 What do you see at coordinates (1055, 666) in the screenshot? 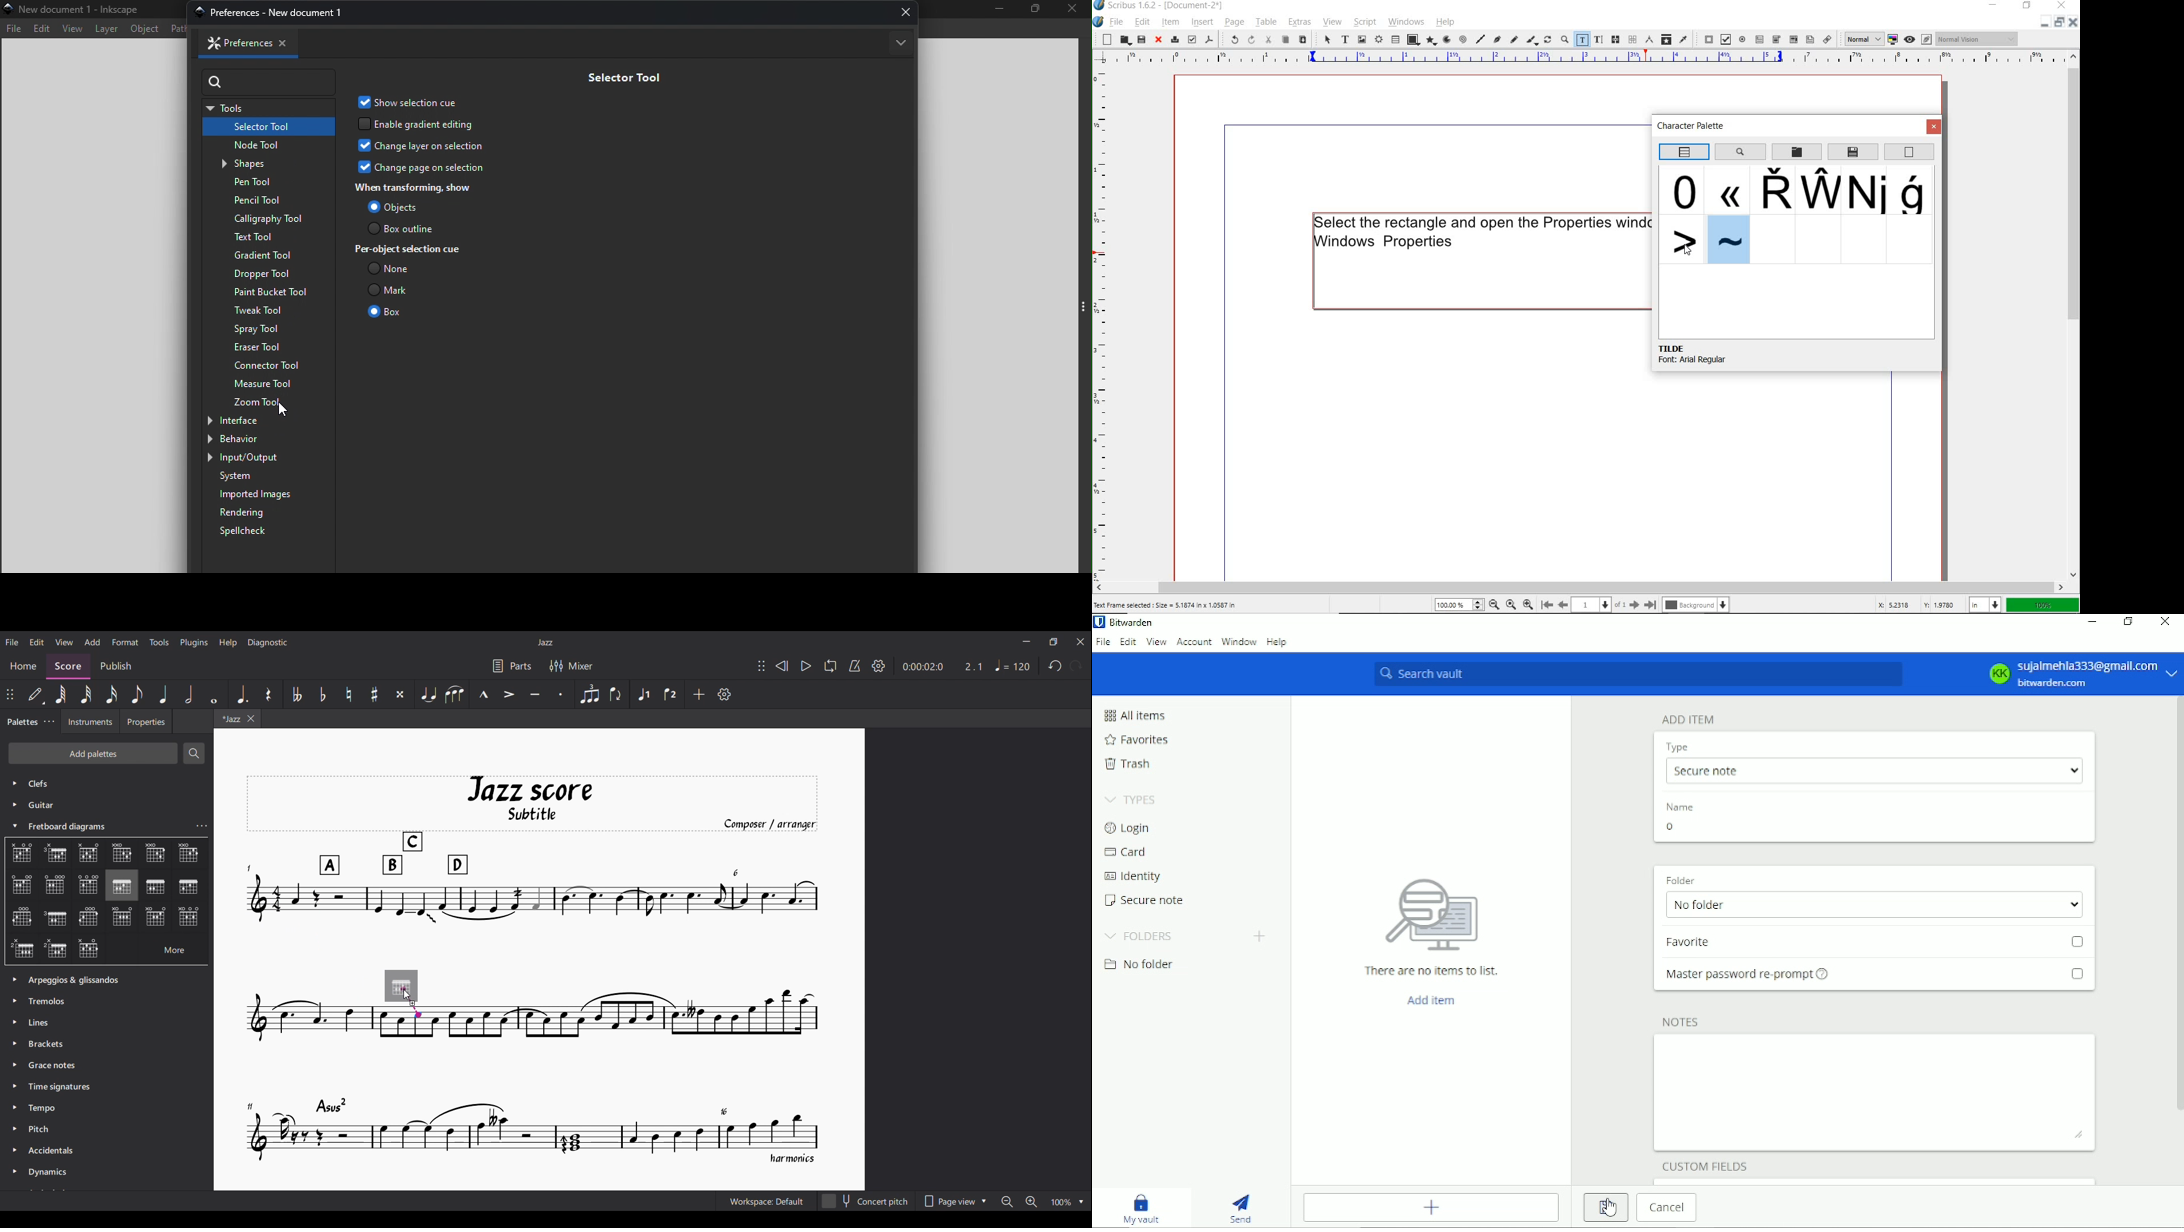
I see `Undo` at bounding box center [1055, 666].